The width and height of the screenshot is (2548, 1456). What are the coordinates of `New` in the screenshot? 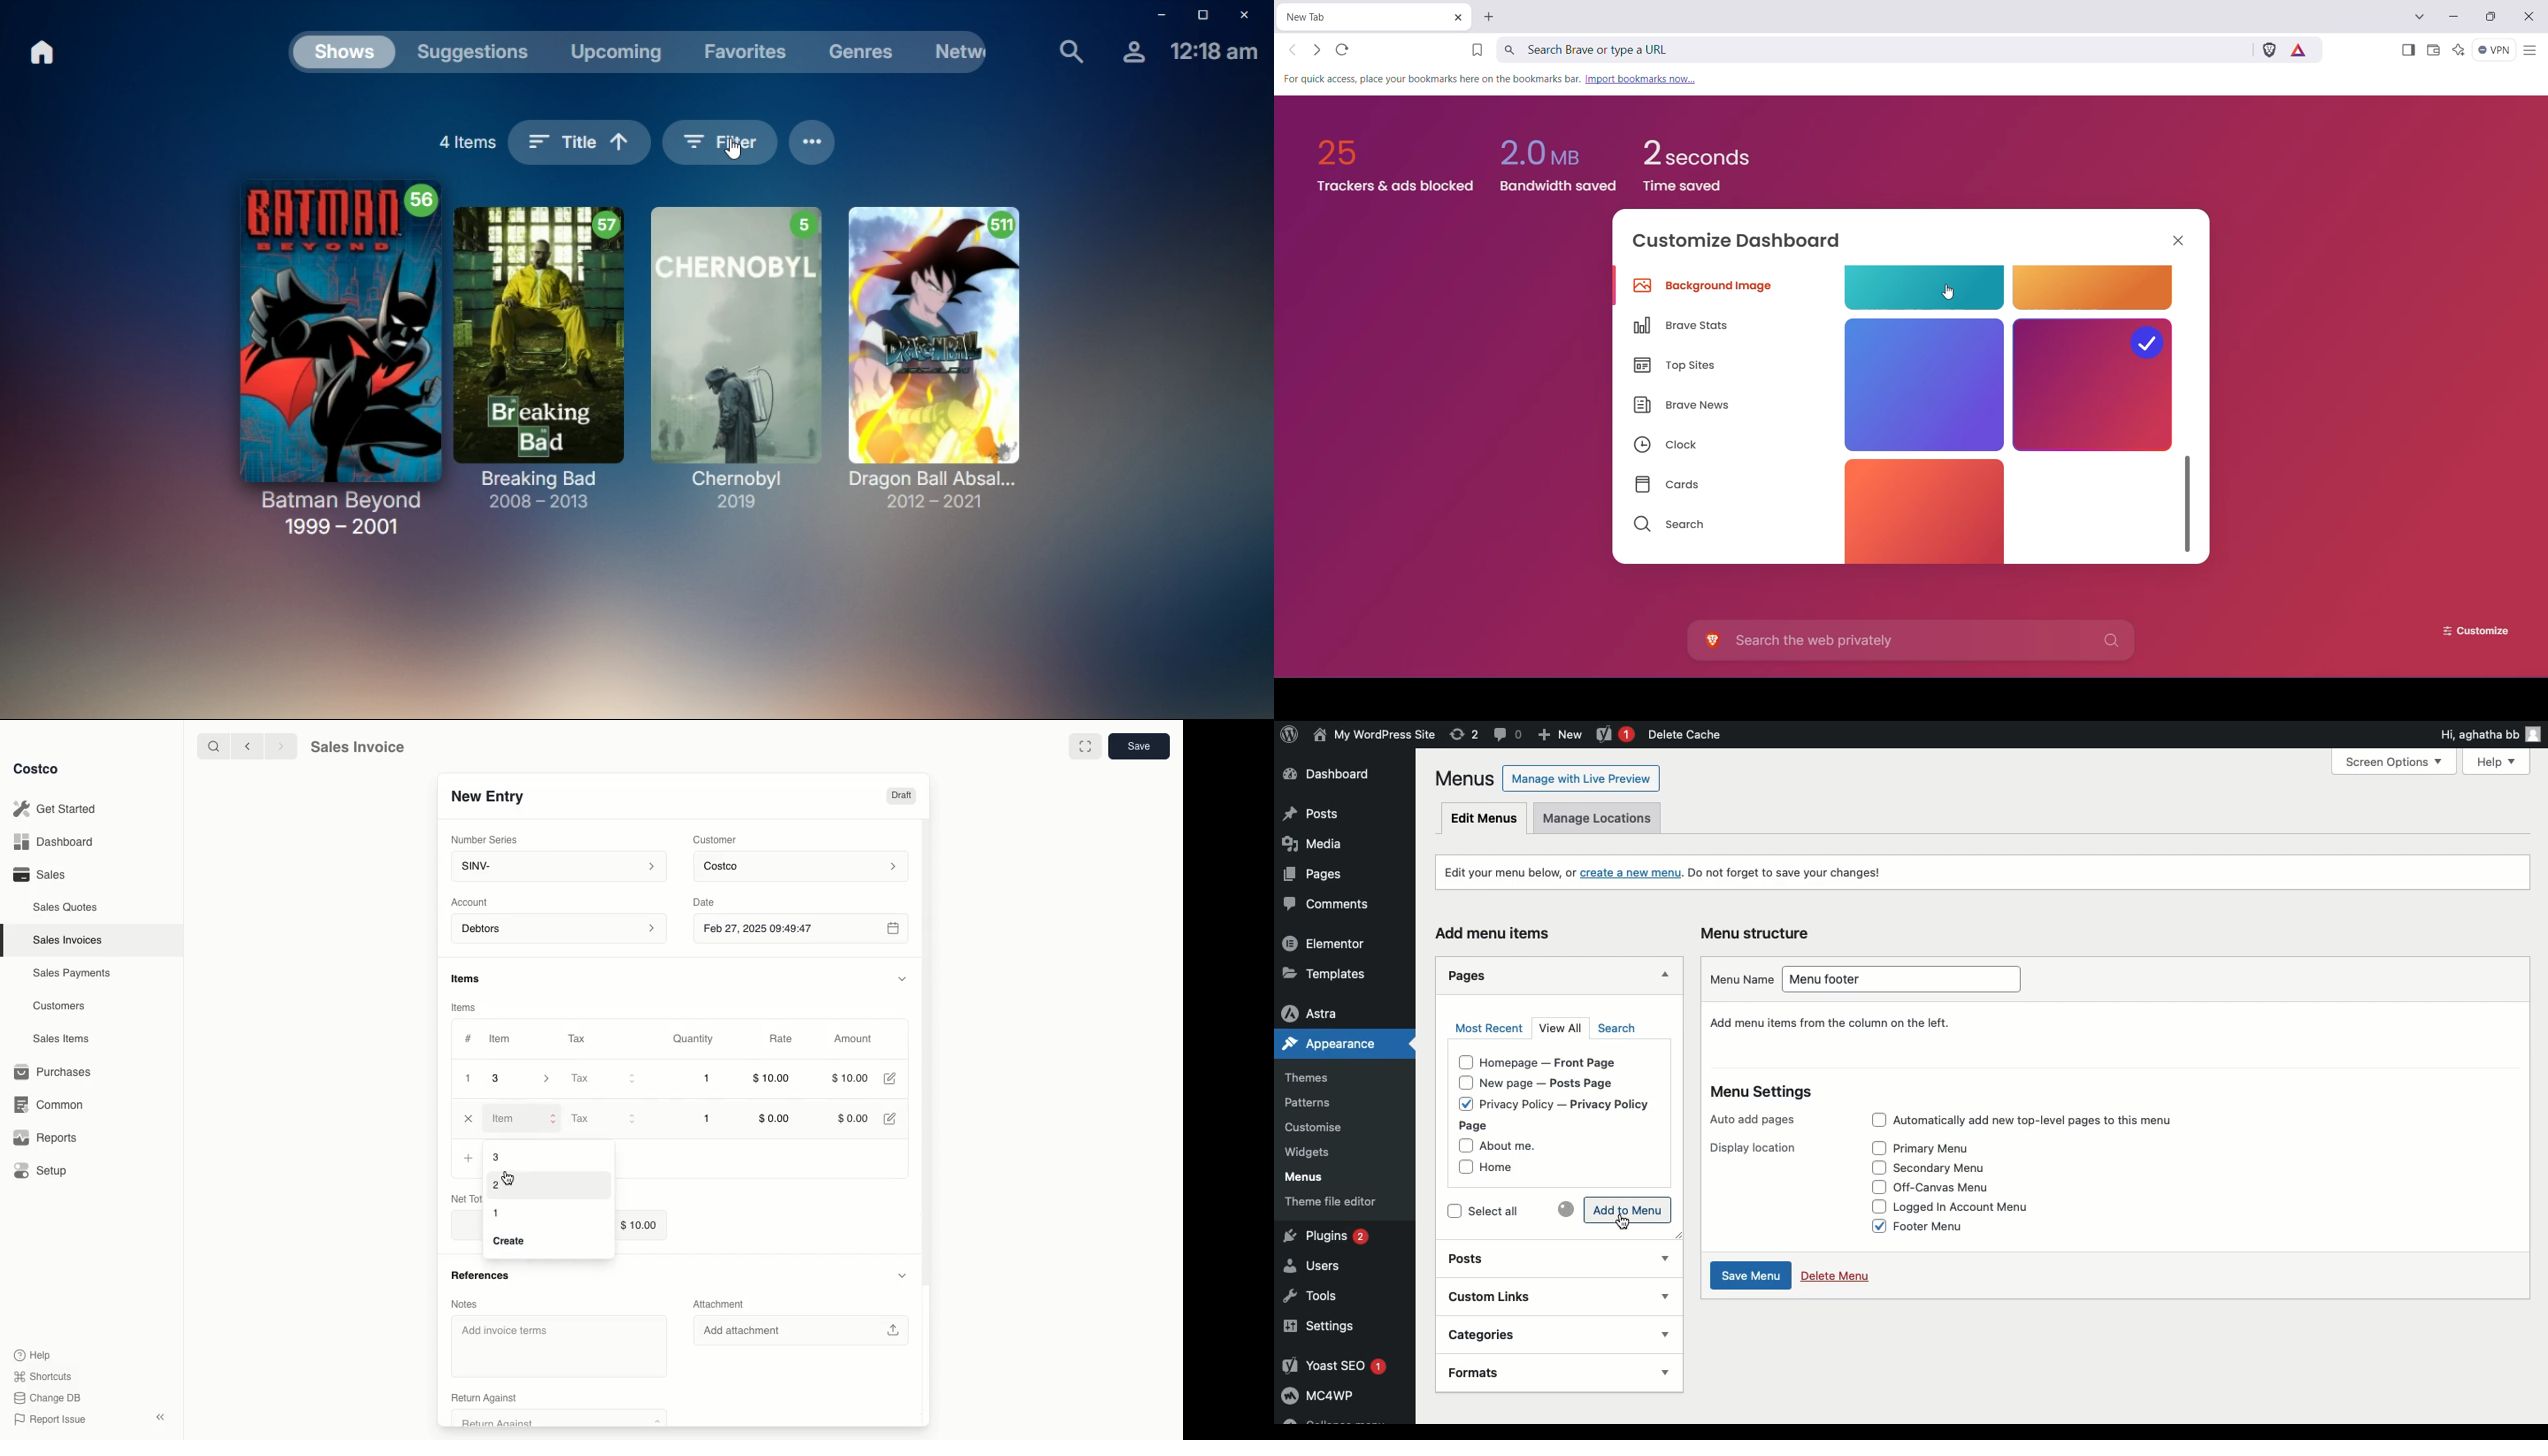 It's located at (1563, 736).